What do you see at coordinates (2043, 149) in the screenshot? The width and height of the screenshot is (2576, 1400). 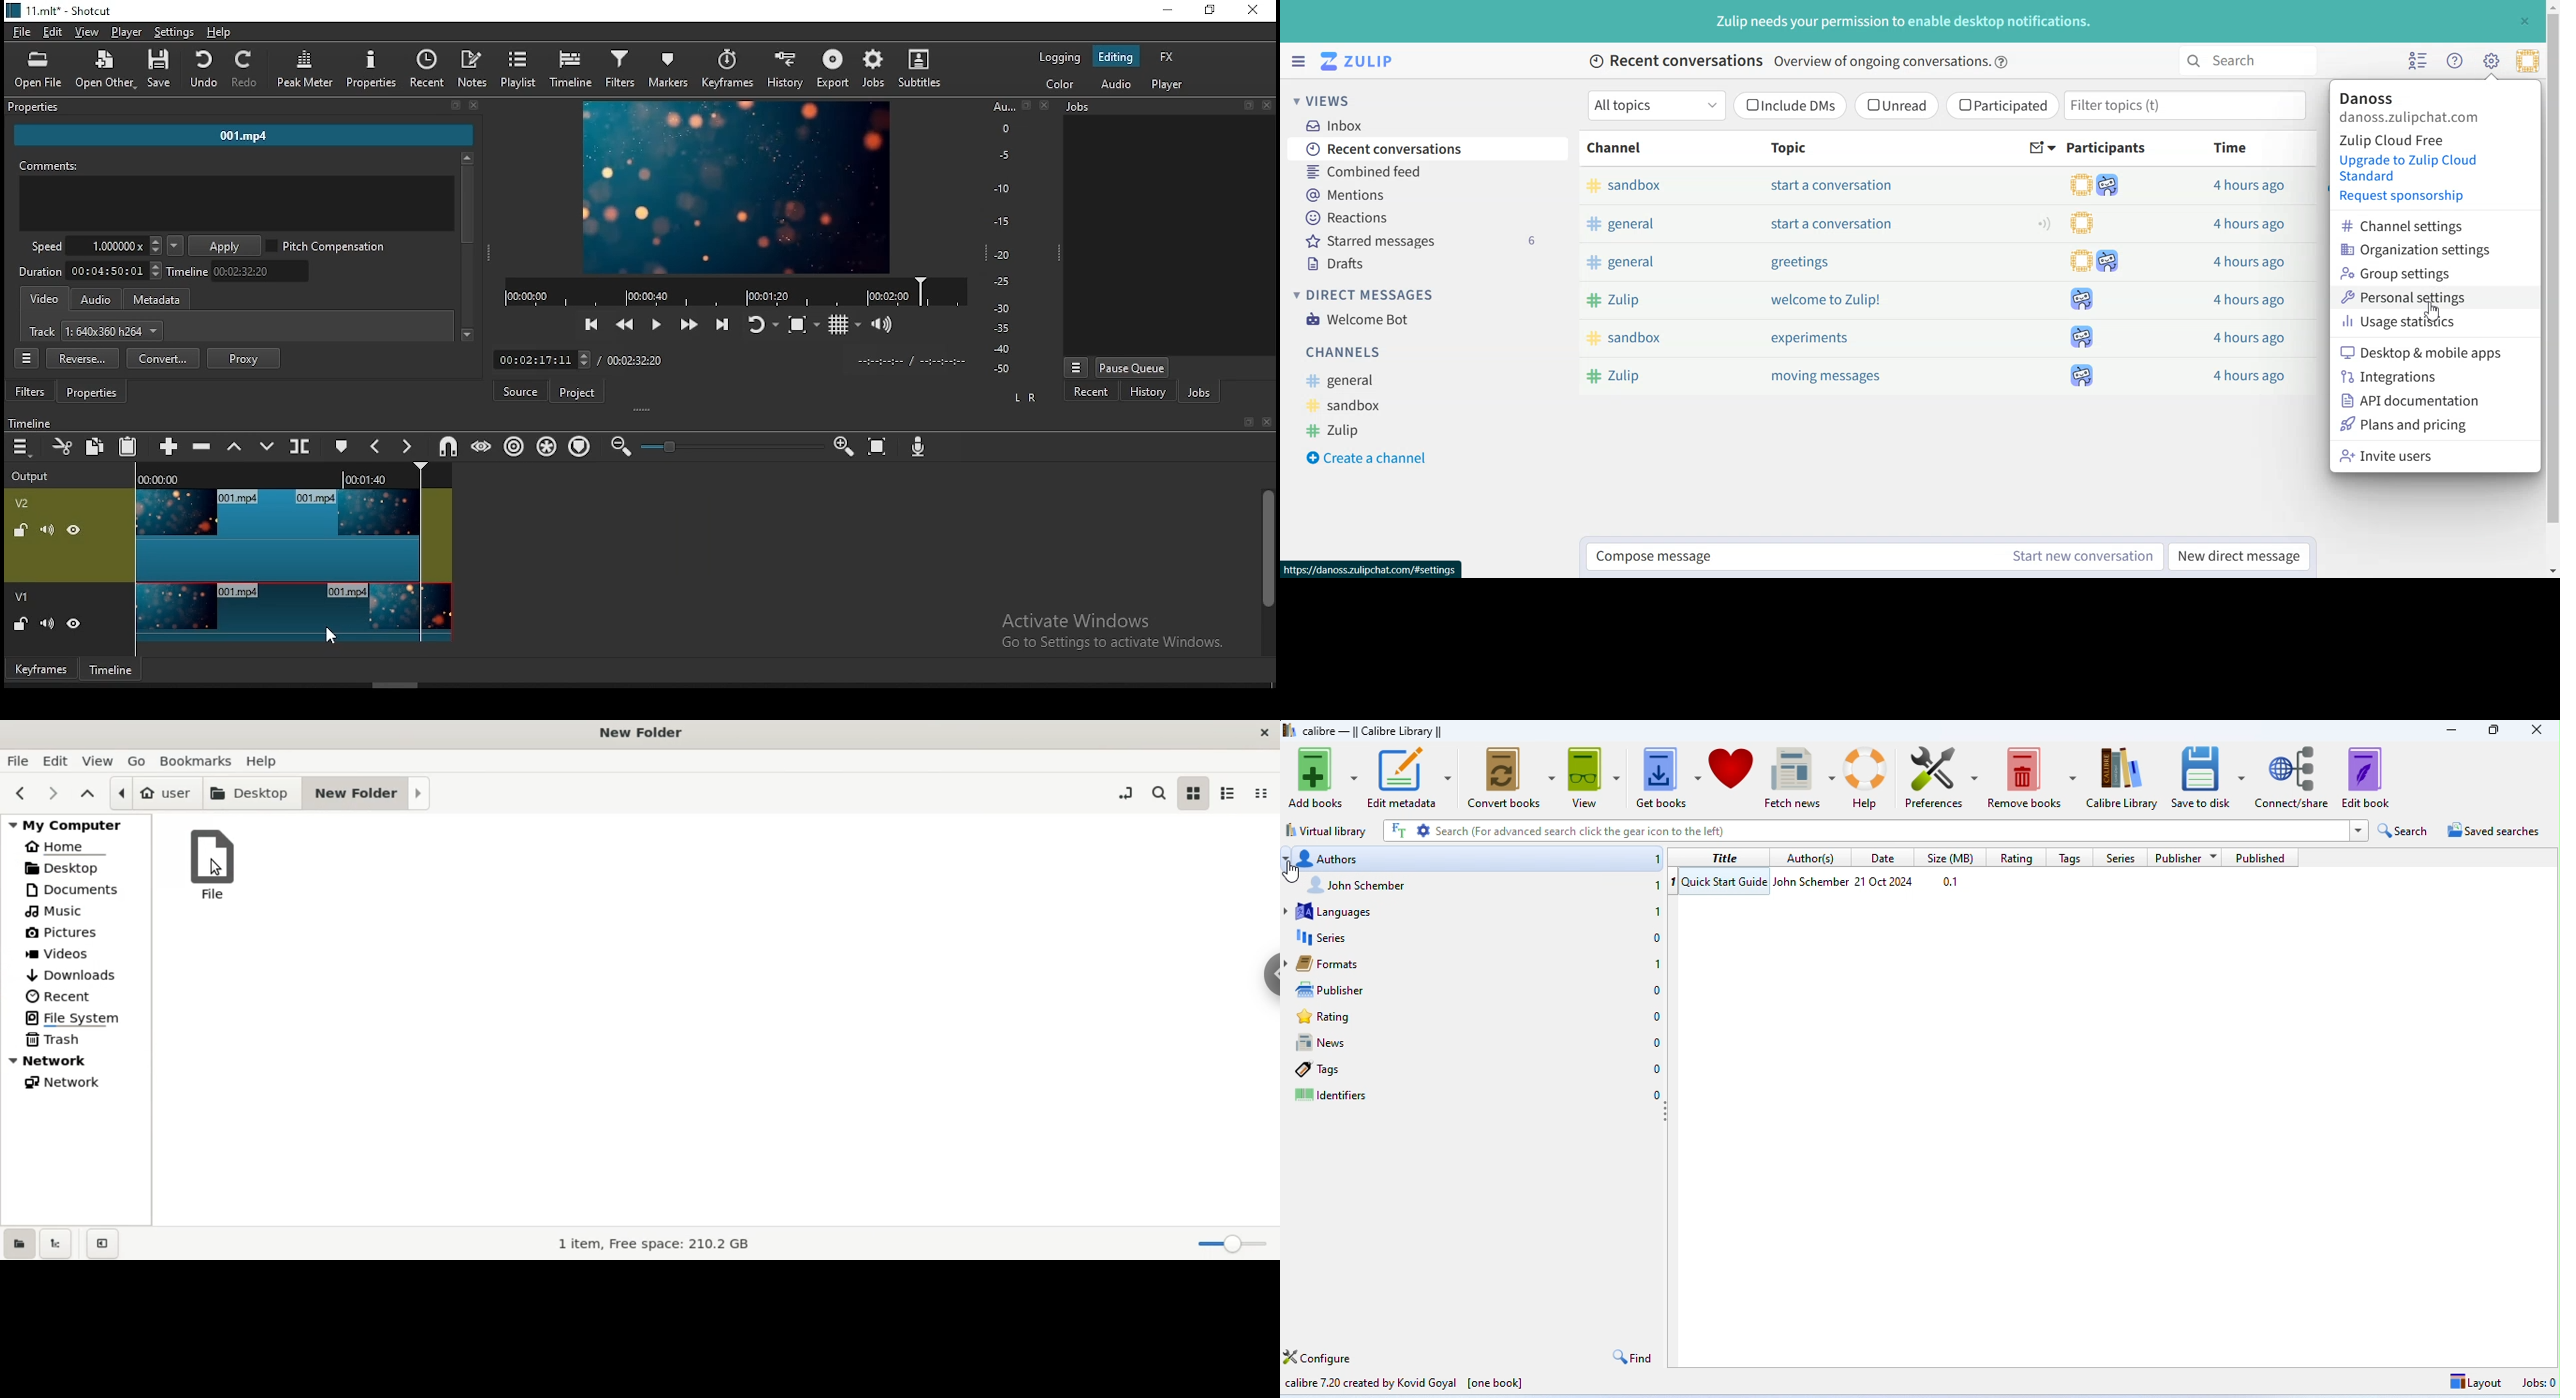 I see `Sort by unread message count` at bounding box center [2043, 149].